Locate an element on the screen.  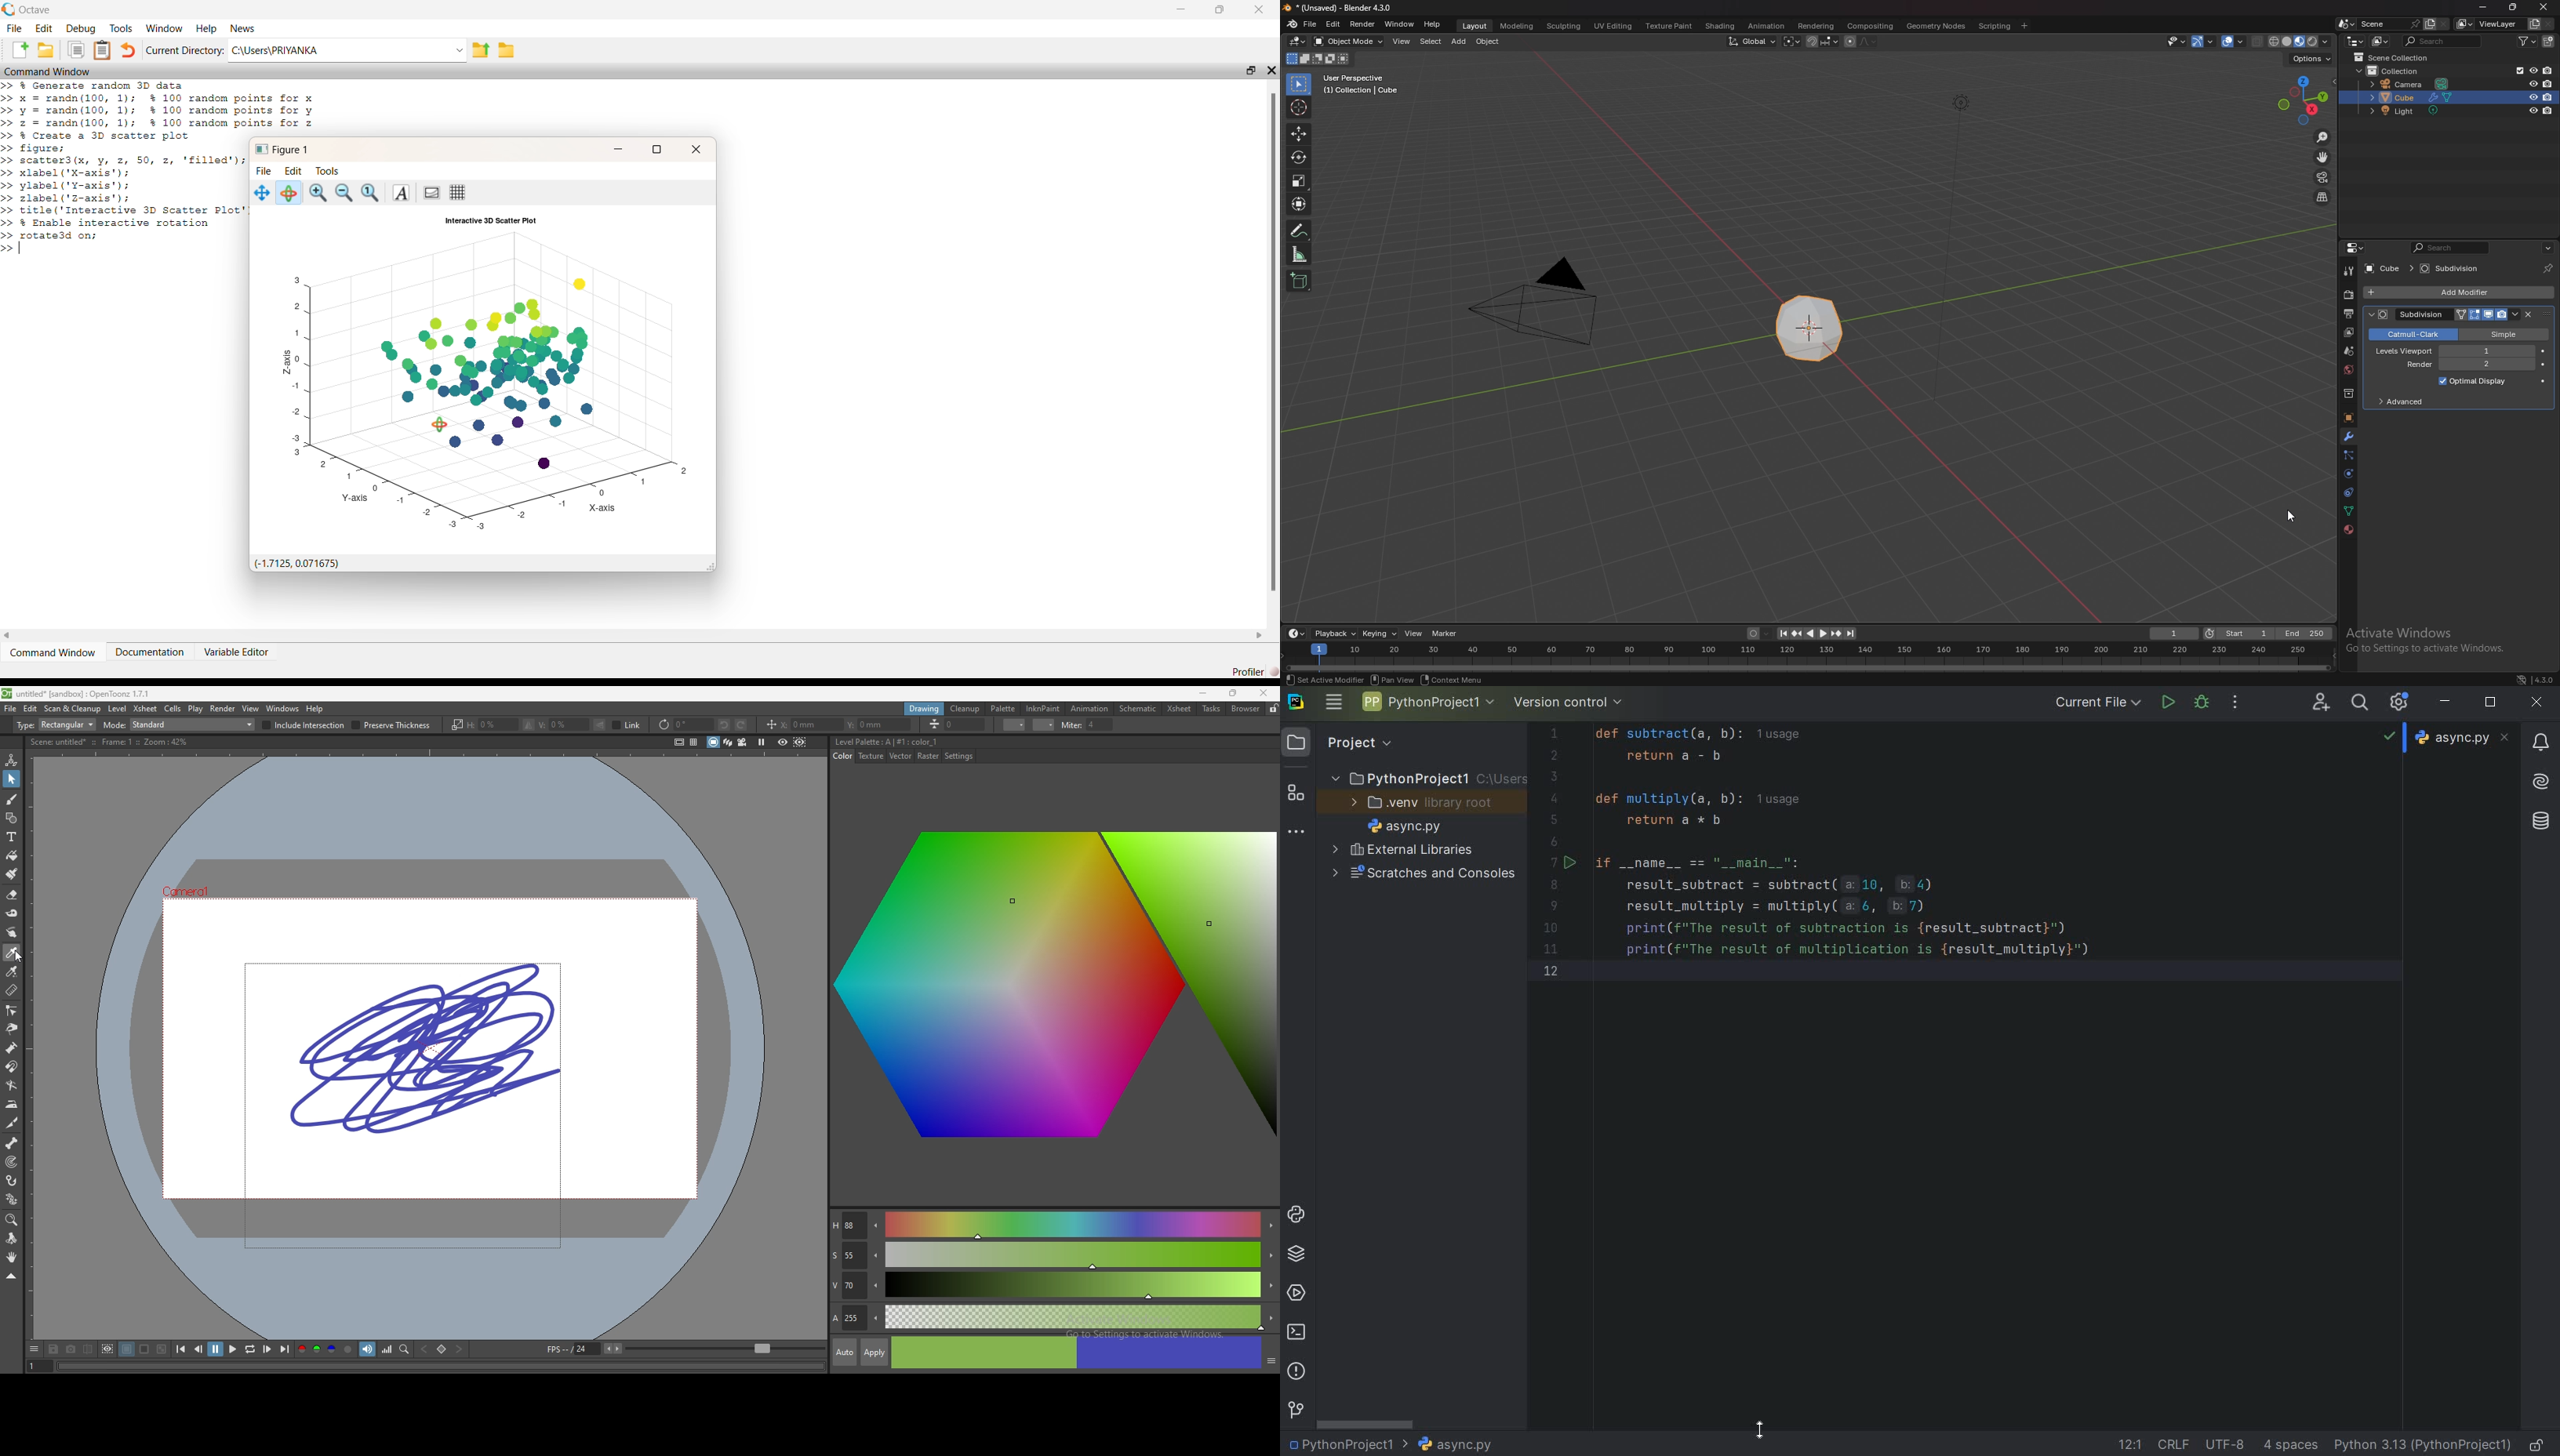
magnet tool is located at coordinates (11, 1067).